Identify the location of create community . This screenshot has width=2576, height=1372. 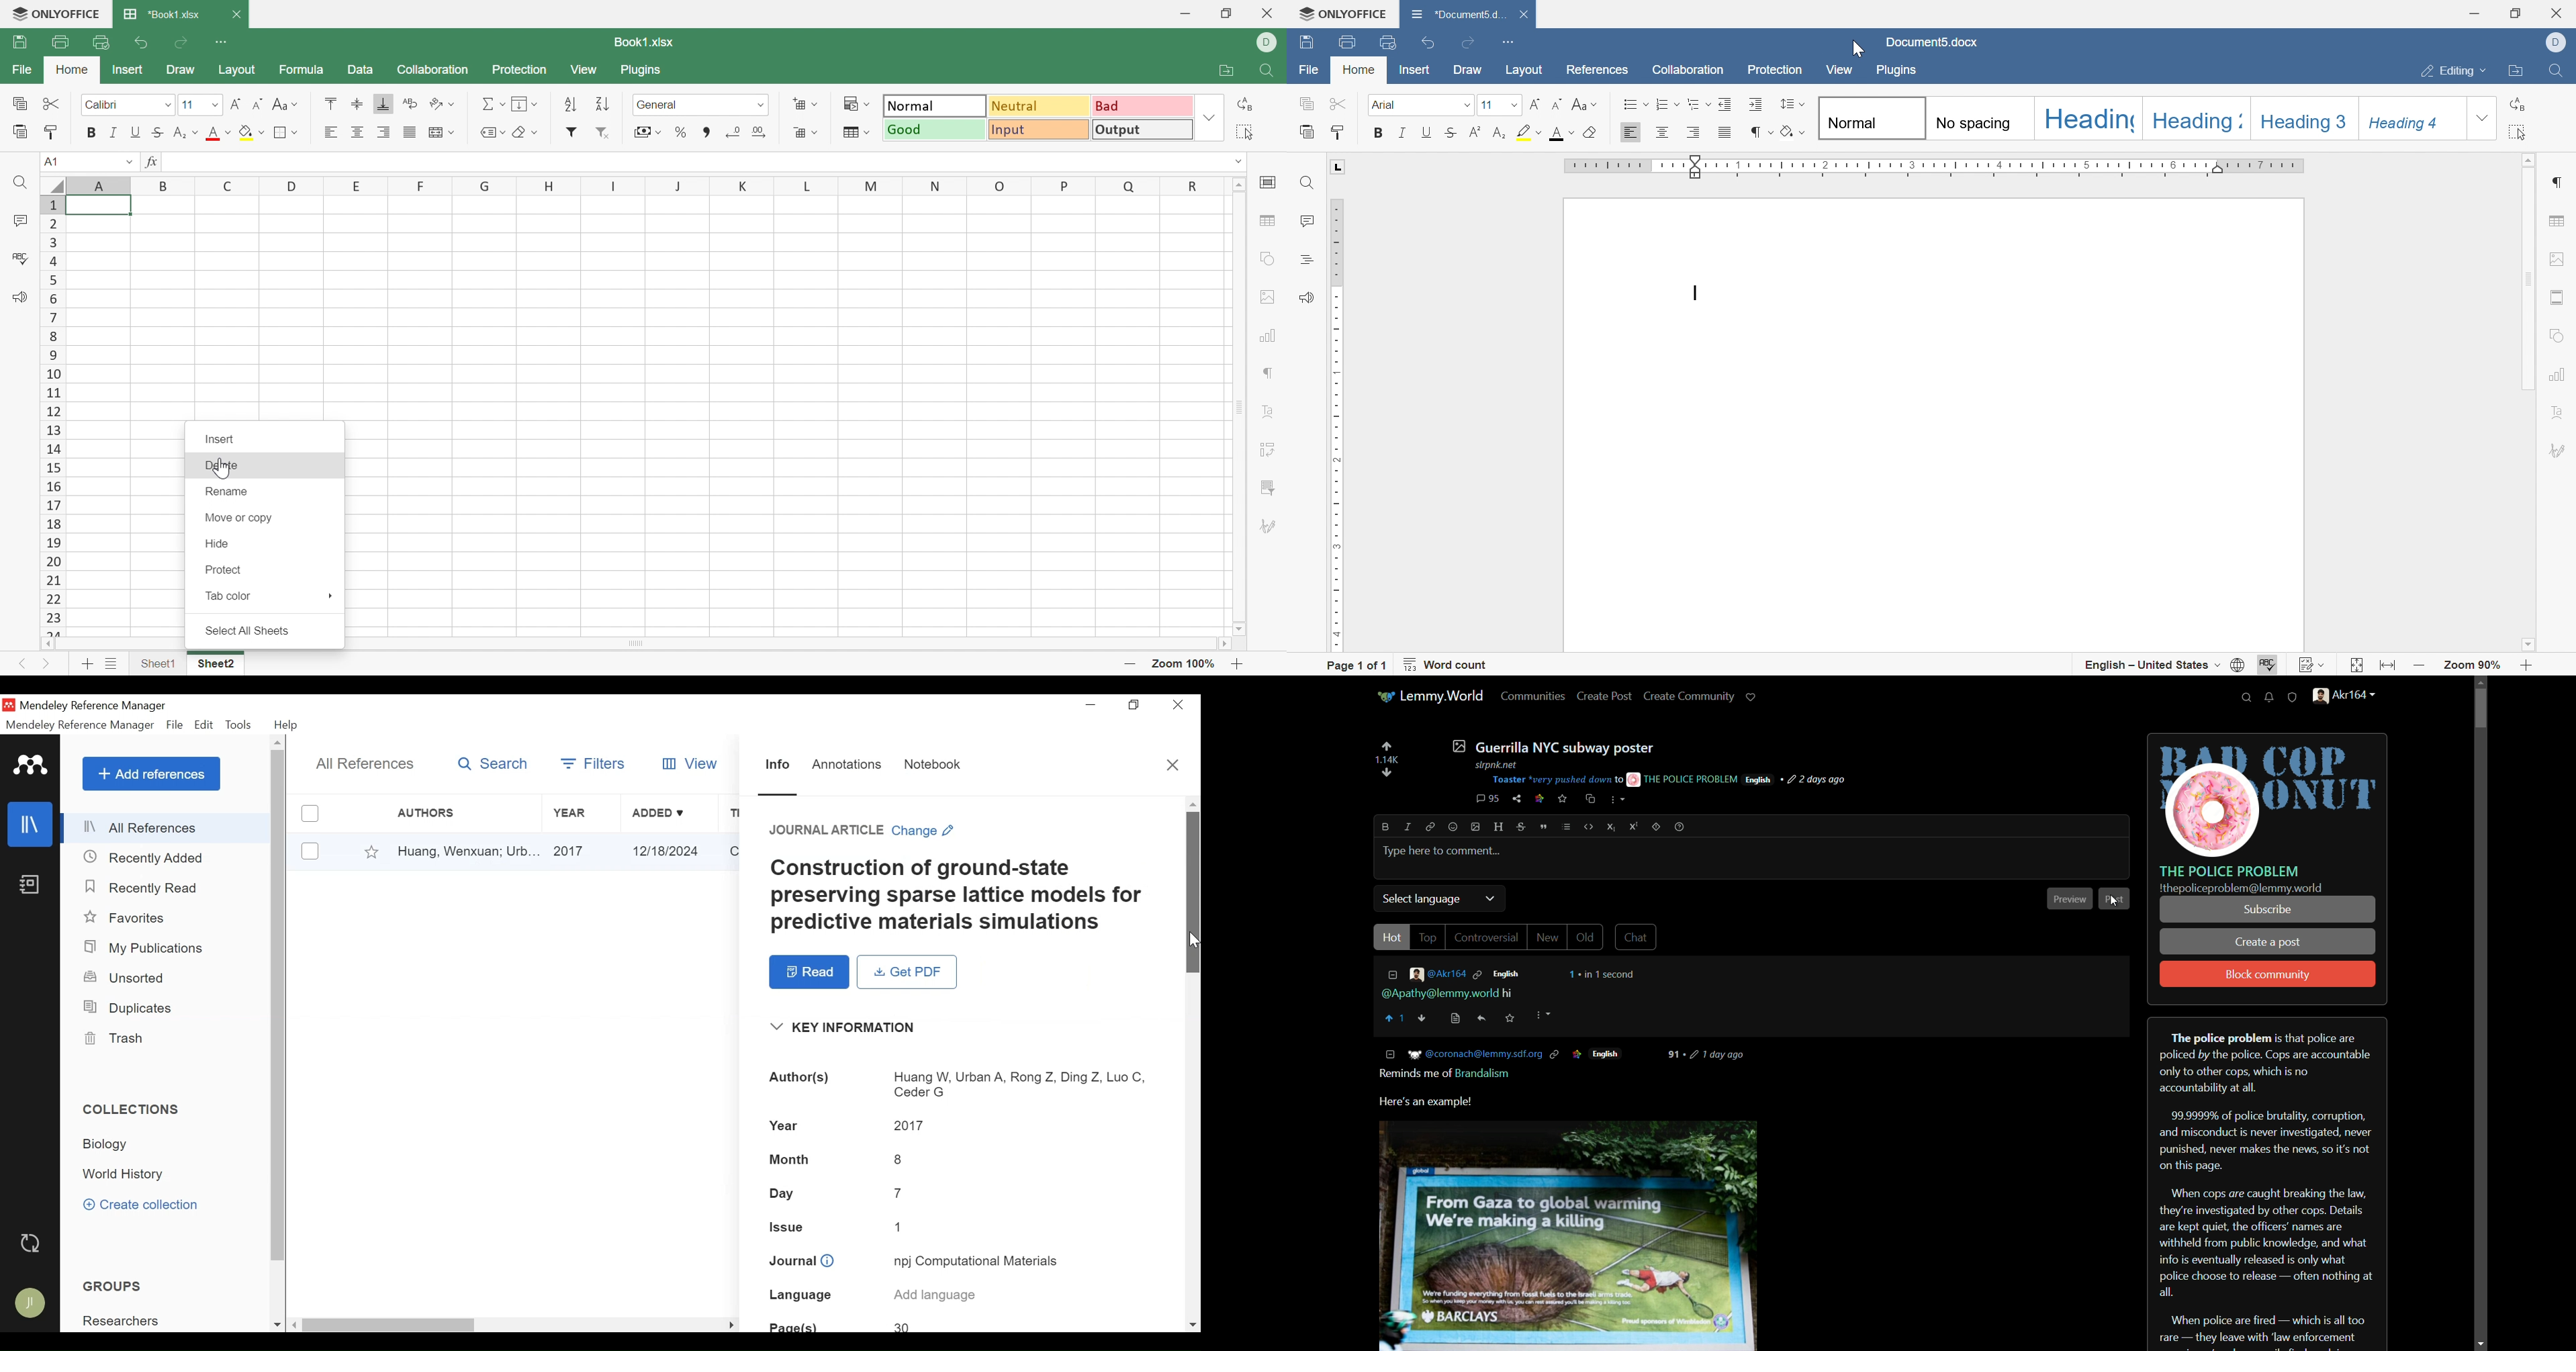
(1692, 696).